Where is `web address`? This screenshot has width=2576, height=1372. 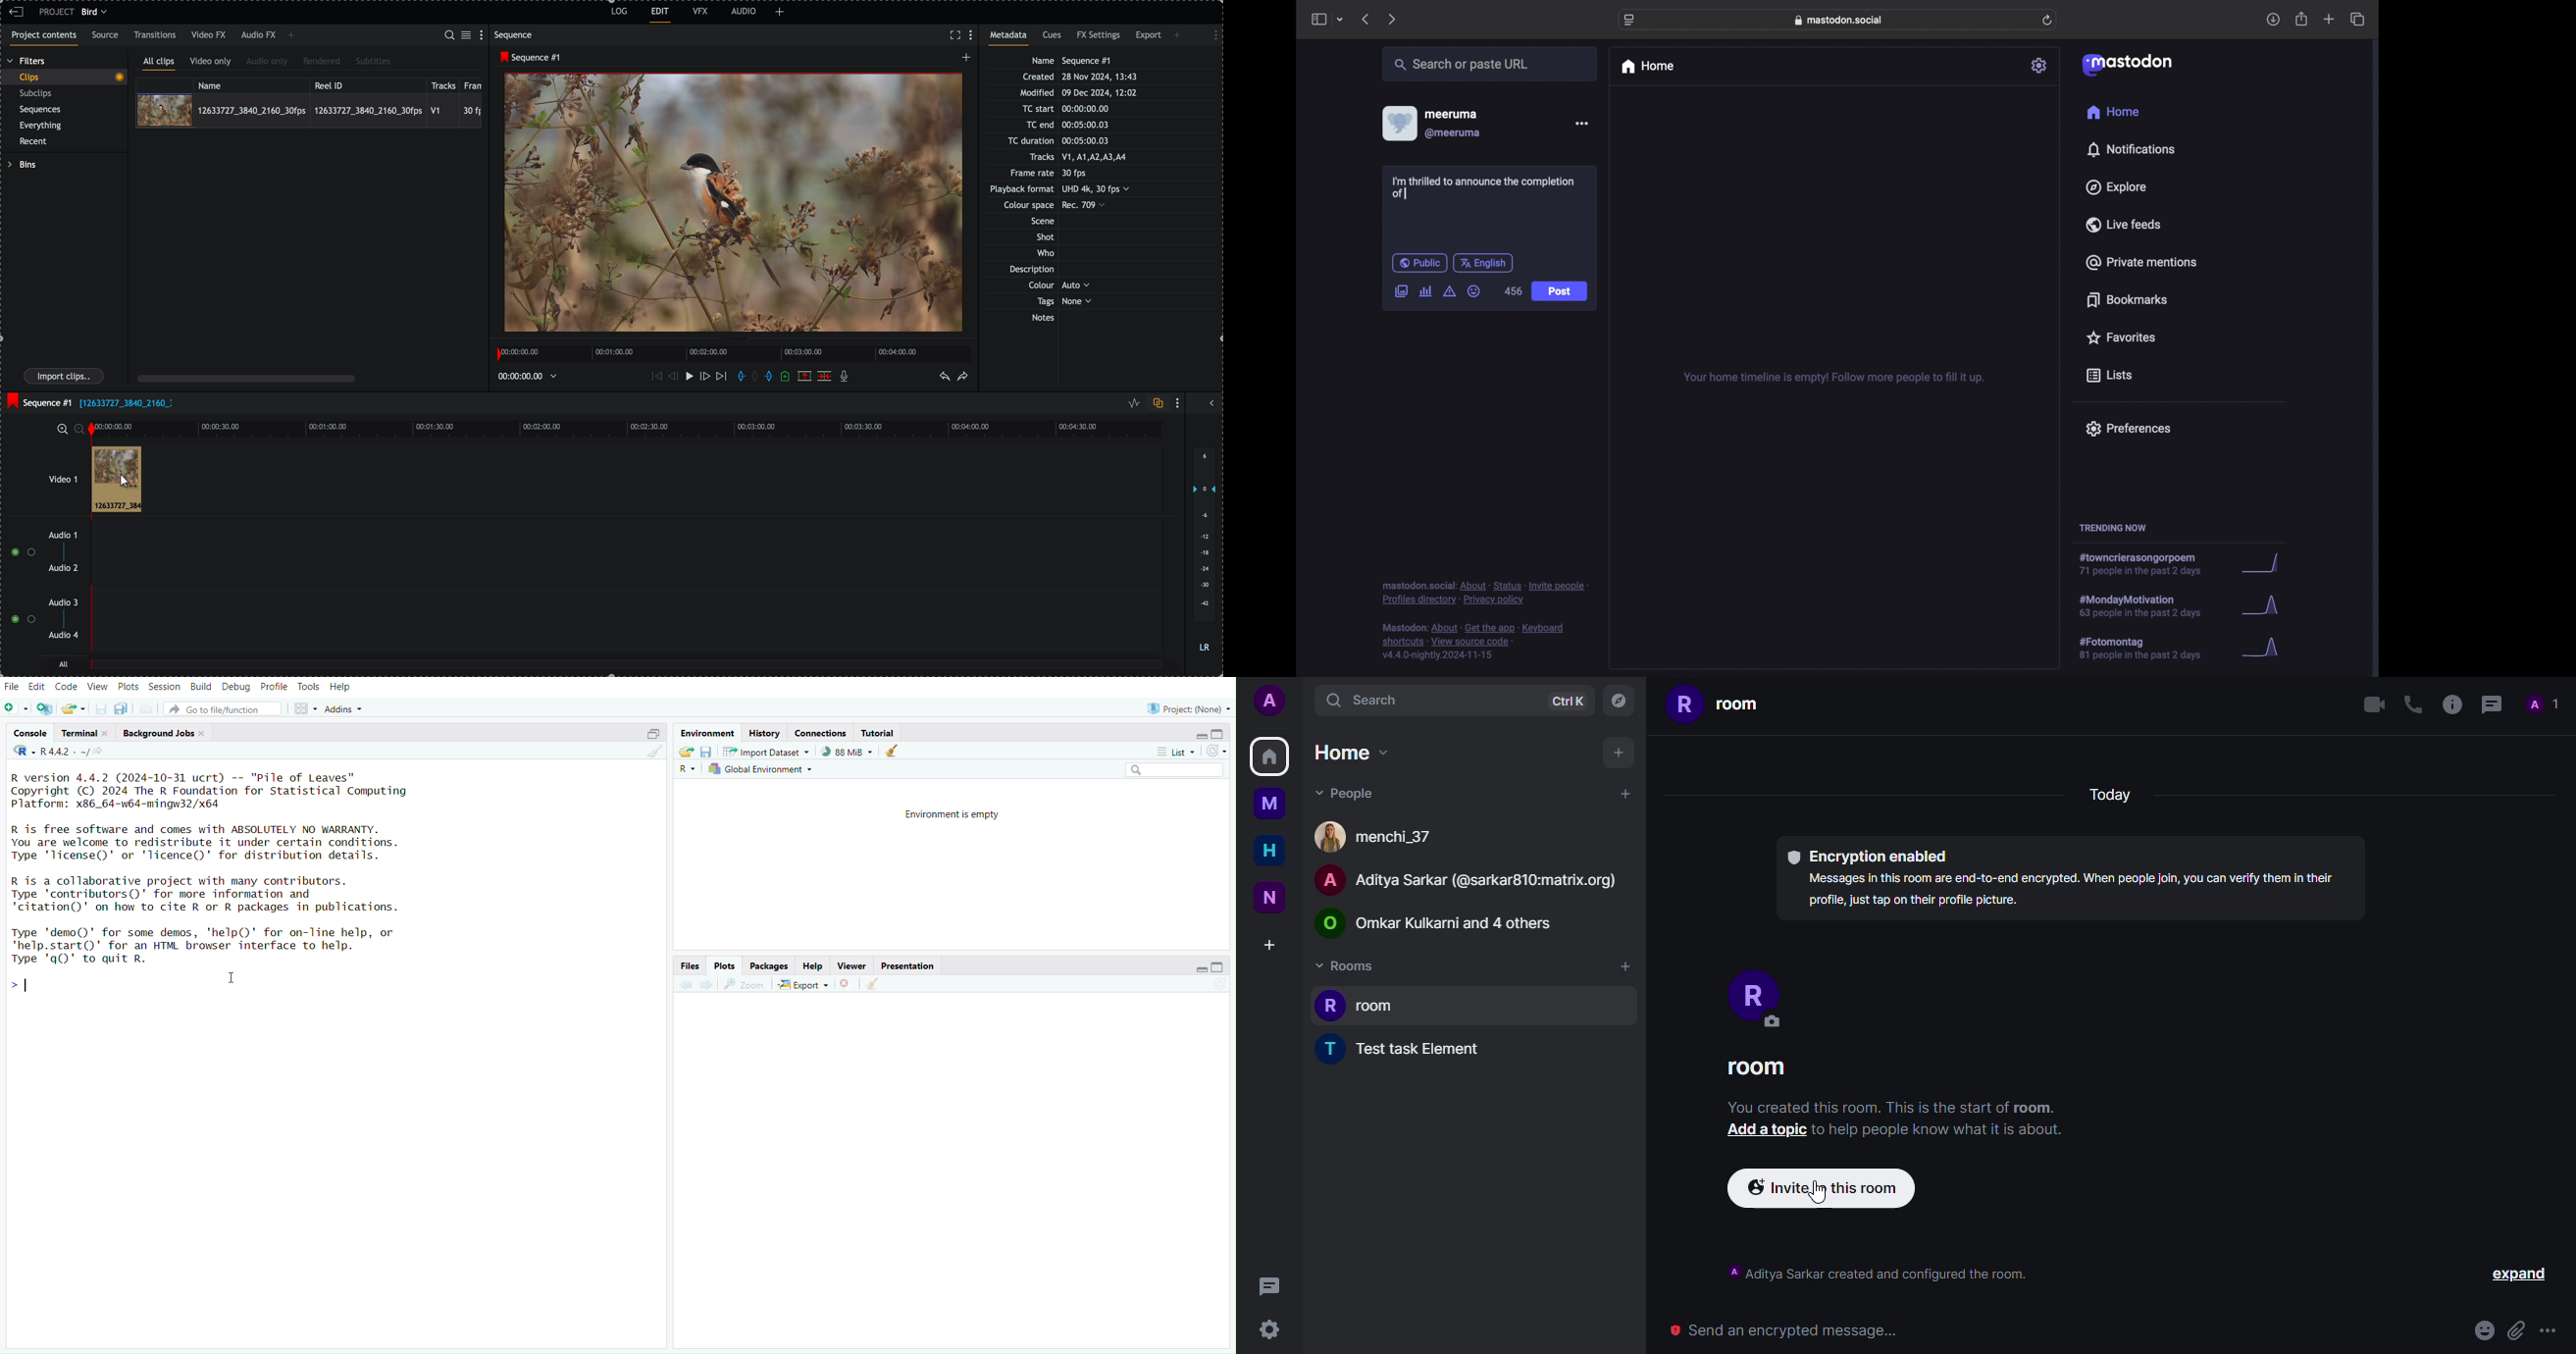
web address is located at coordinates (1839, 20).